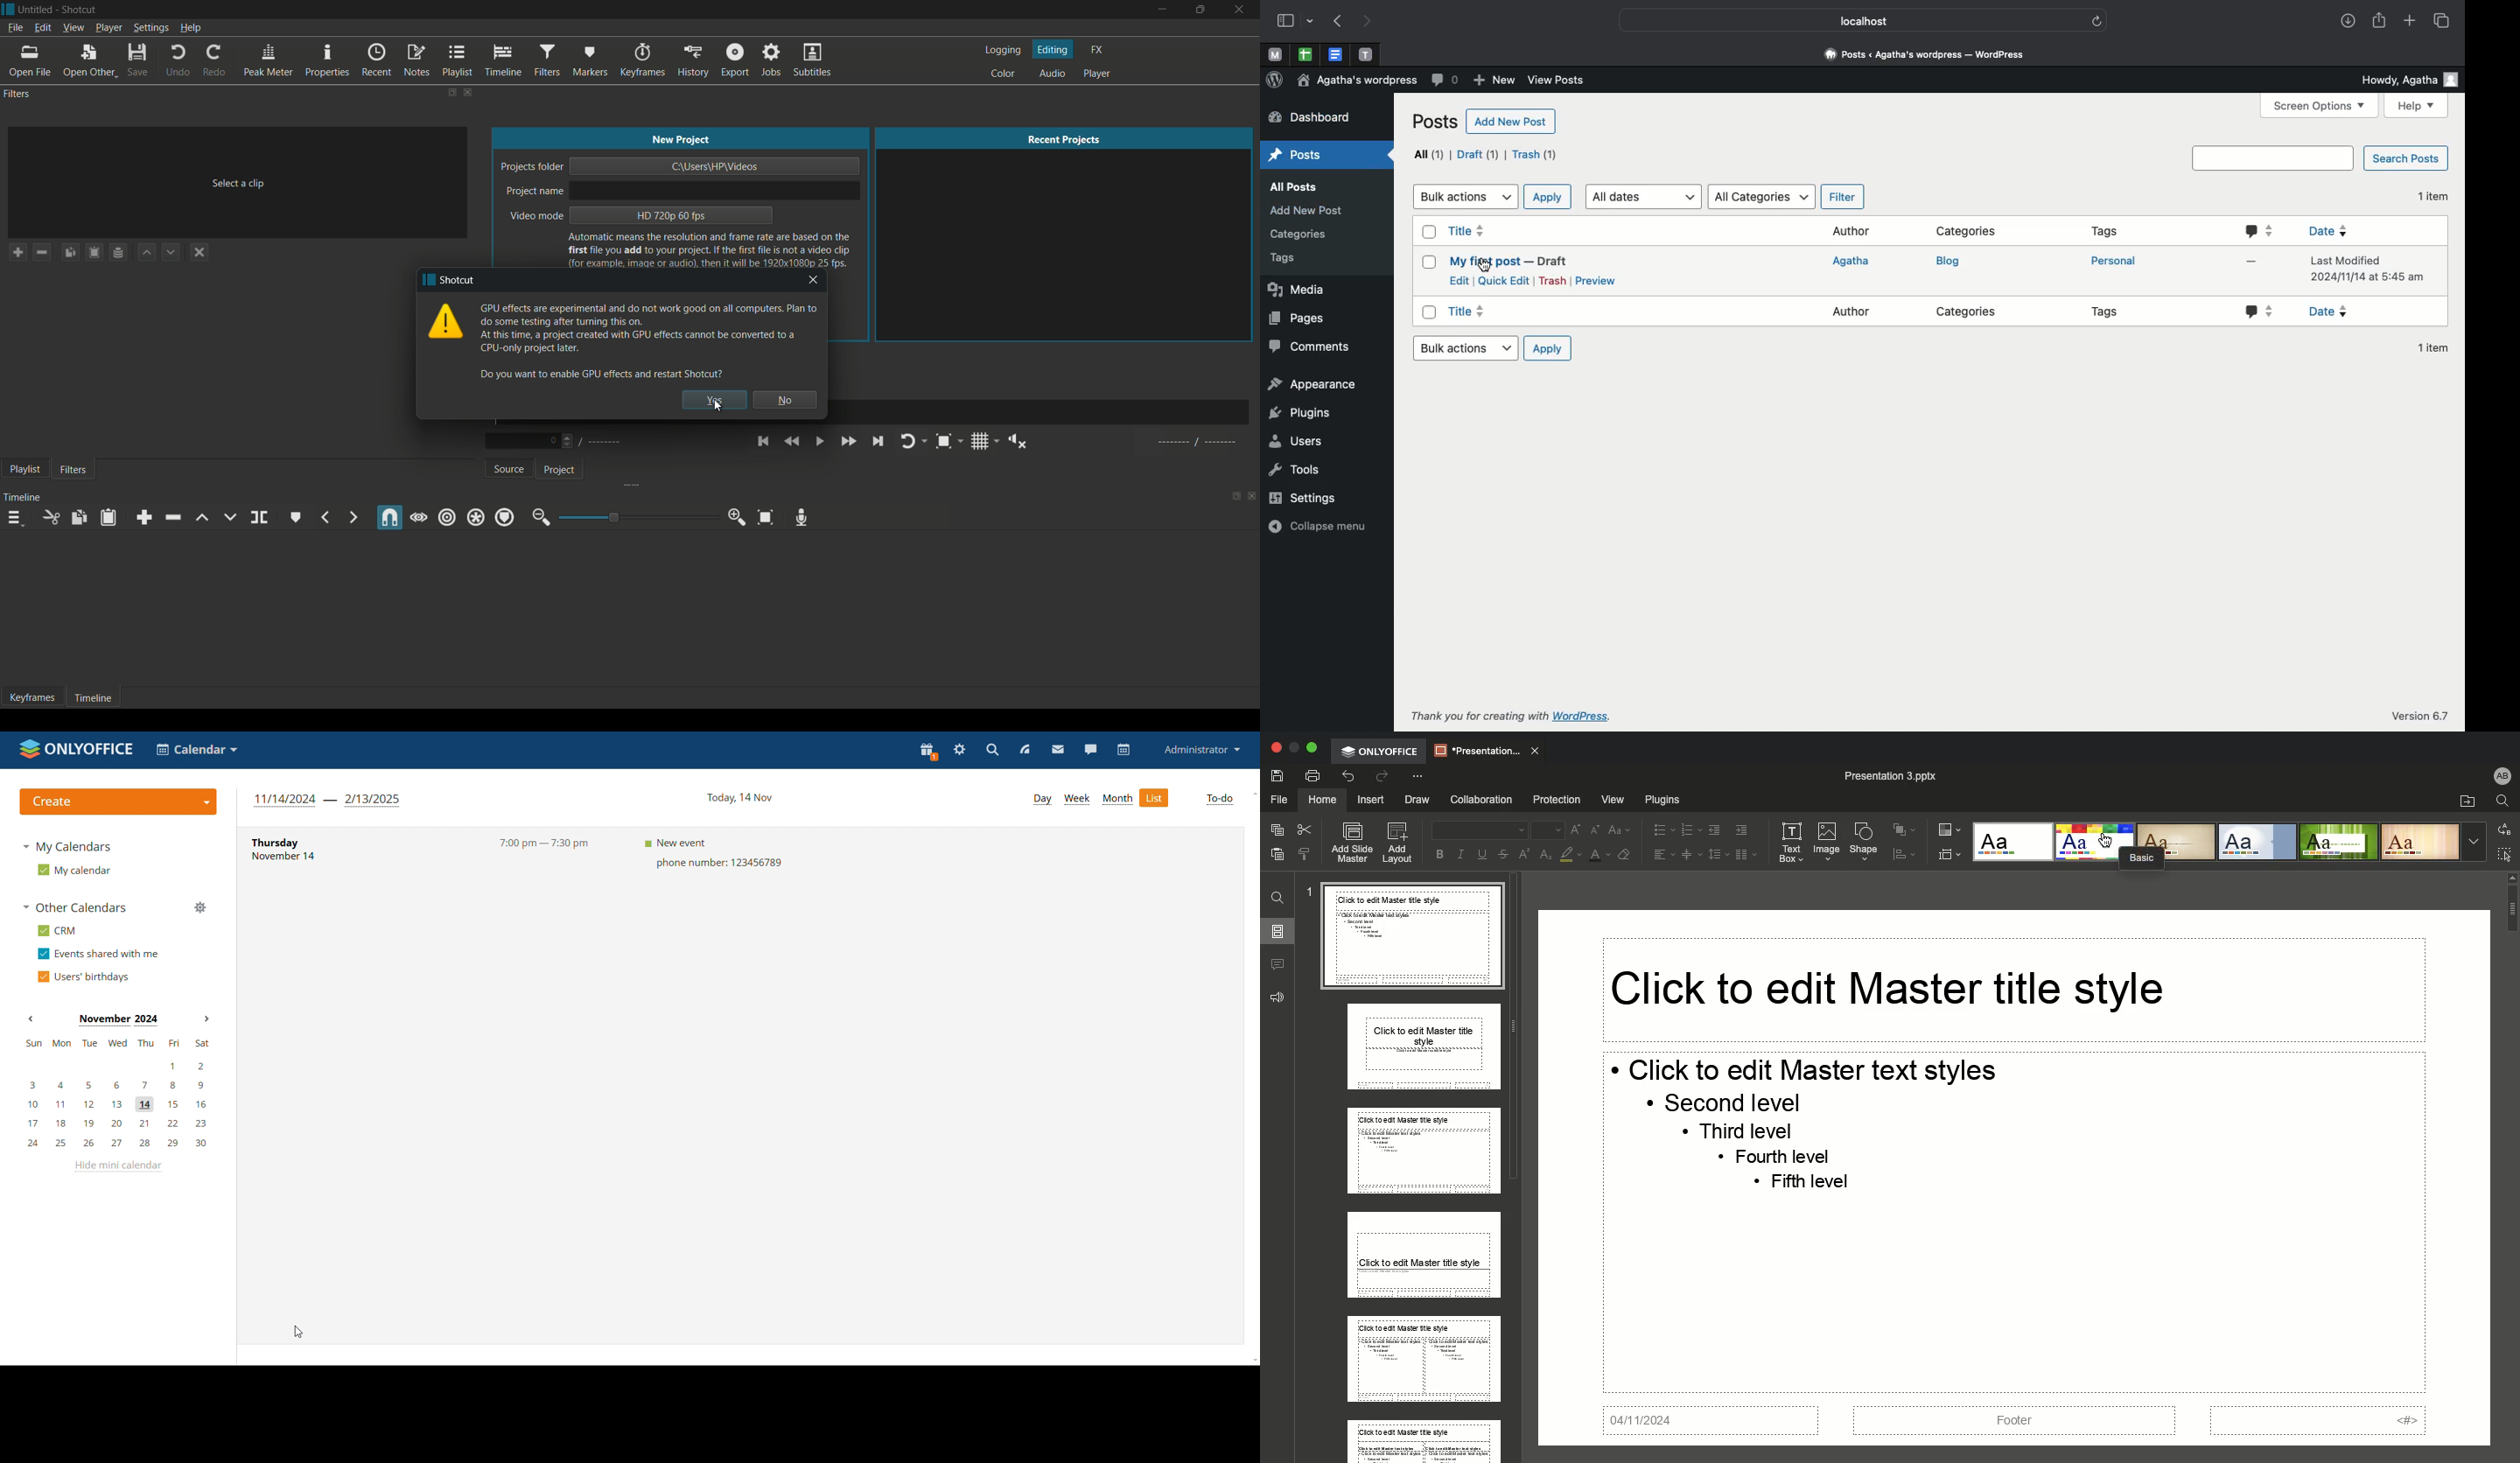 This screenshot has height=1484, width=2520. Describe the element at coordinates (2502, 801) in the screenshot. I see `Find` at that location.